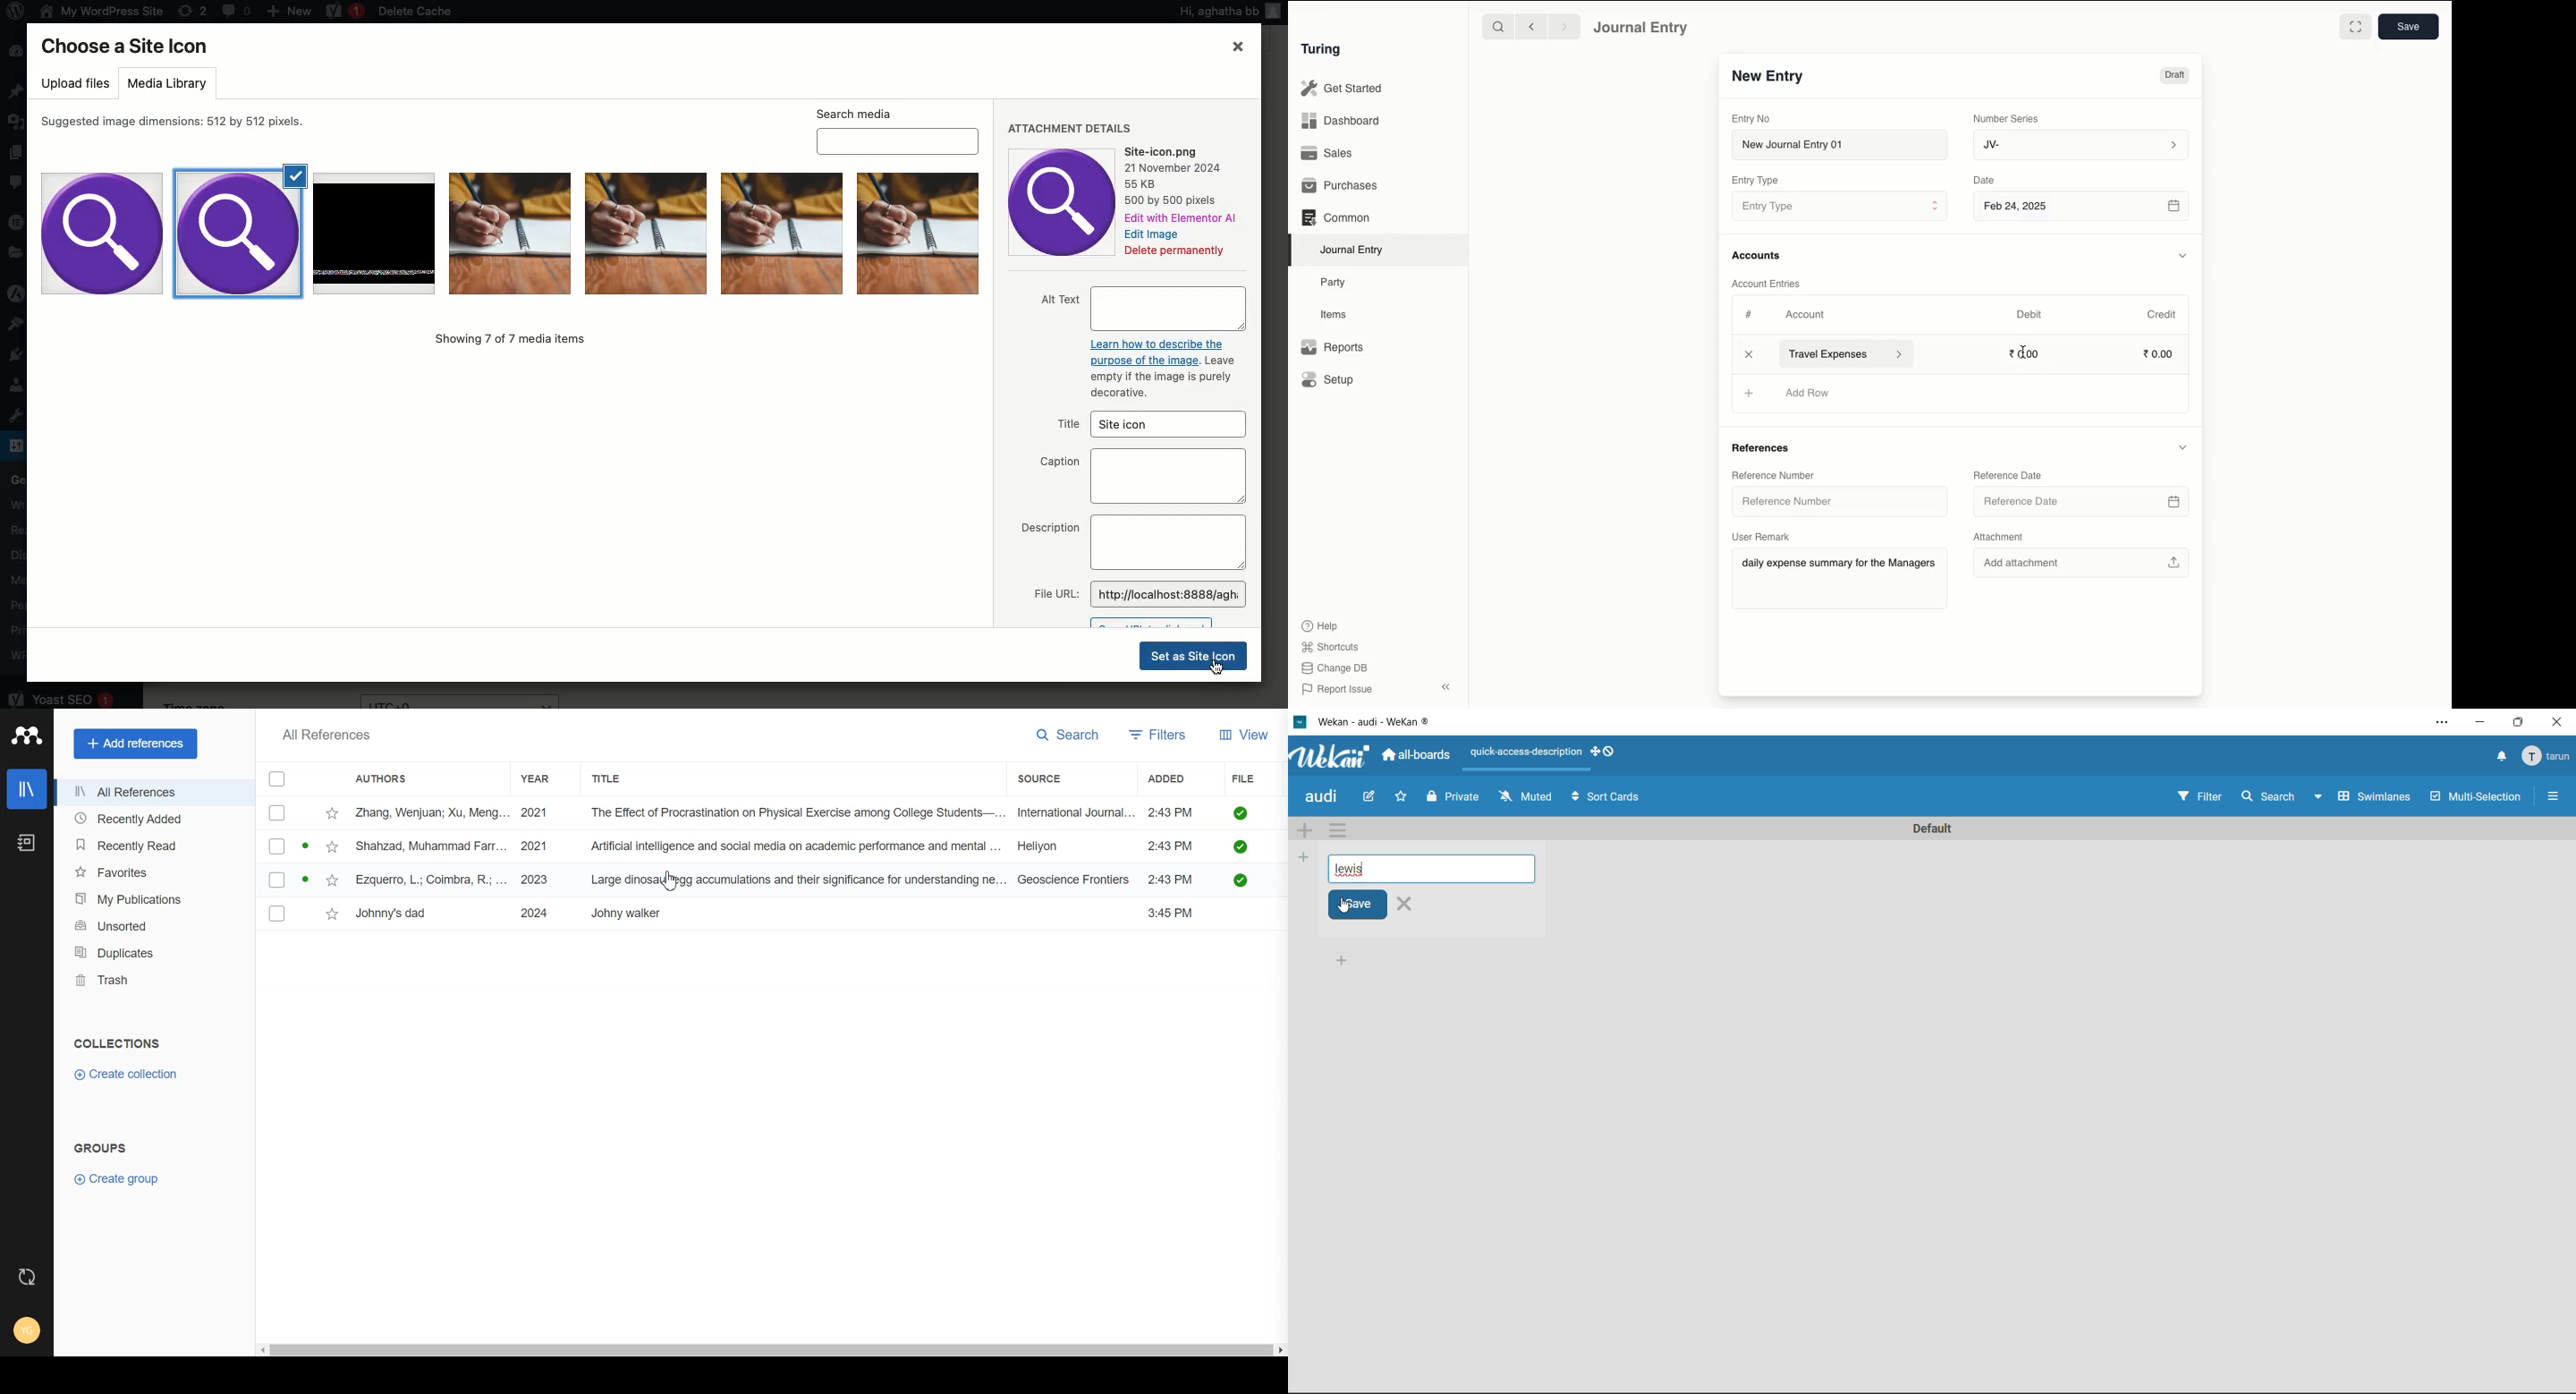  What do you see at coordinates (1304, 857) in the screenshot?
I see `add list` at bounding box center [1304, 857].